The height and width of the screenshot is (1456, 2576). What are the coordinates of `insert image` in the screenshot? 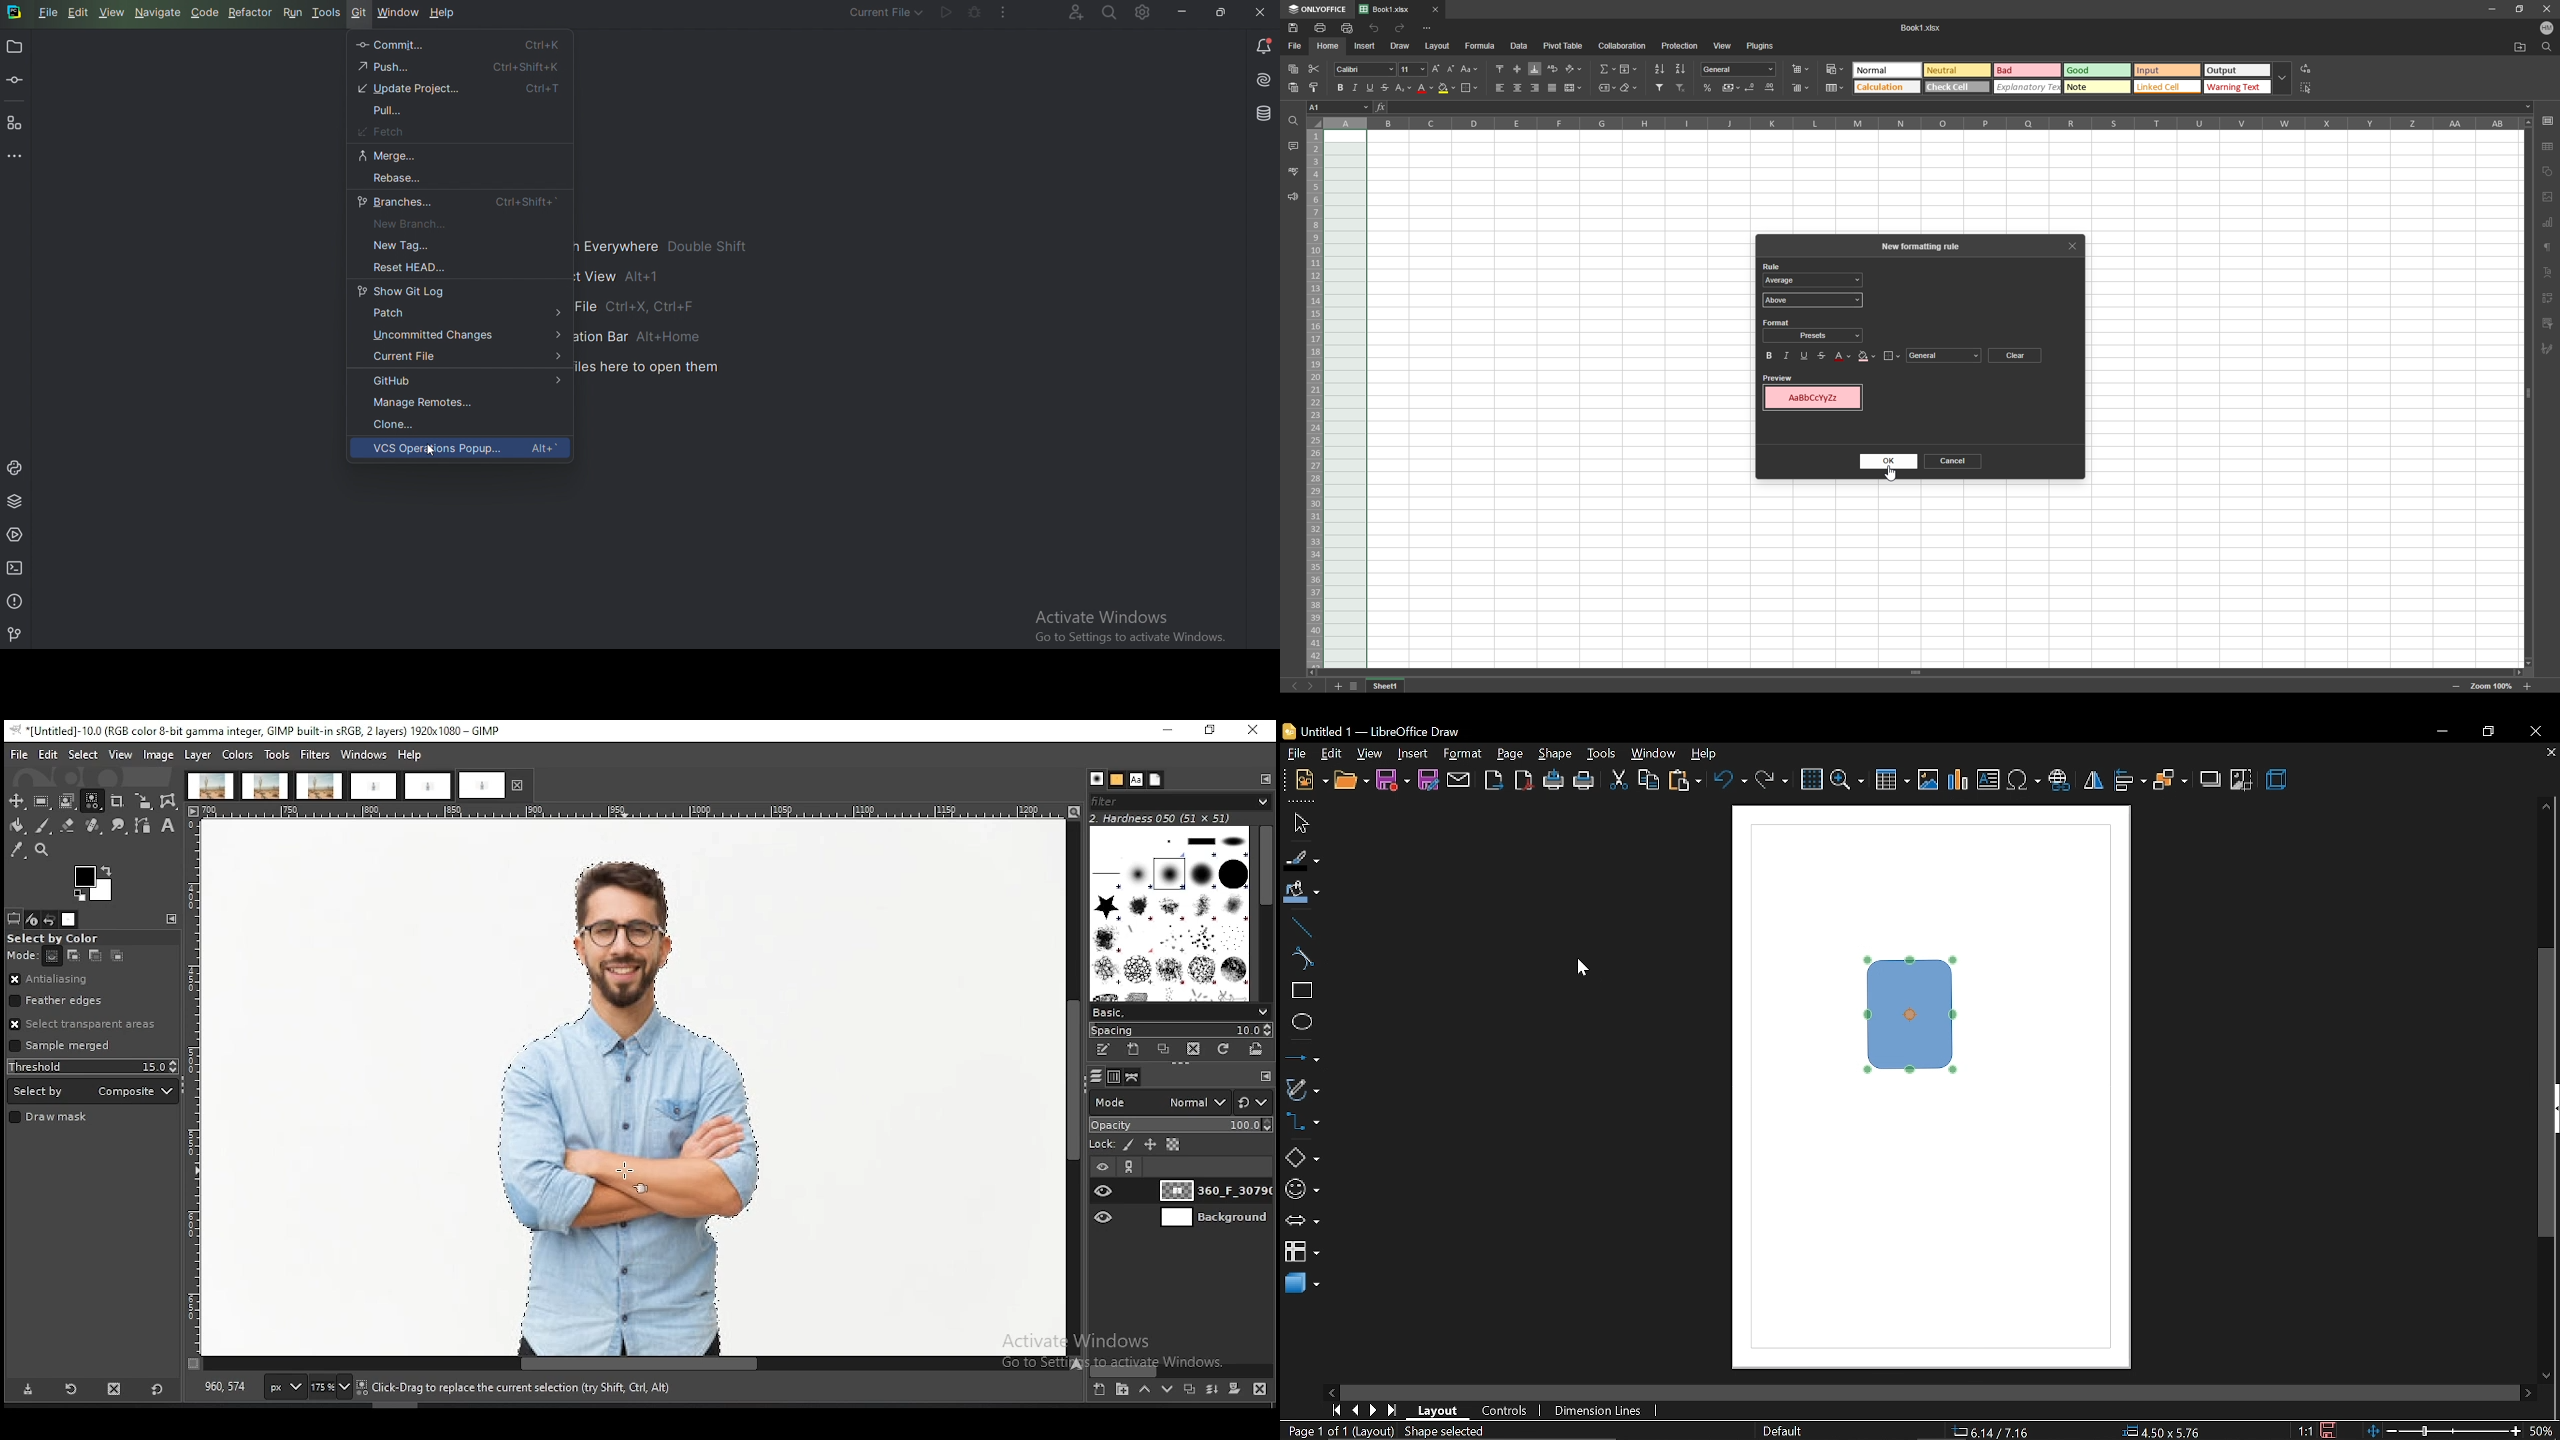 It's located at (1926, 781).